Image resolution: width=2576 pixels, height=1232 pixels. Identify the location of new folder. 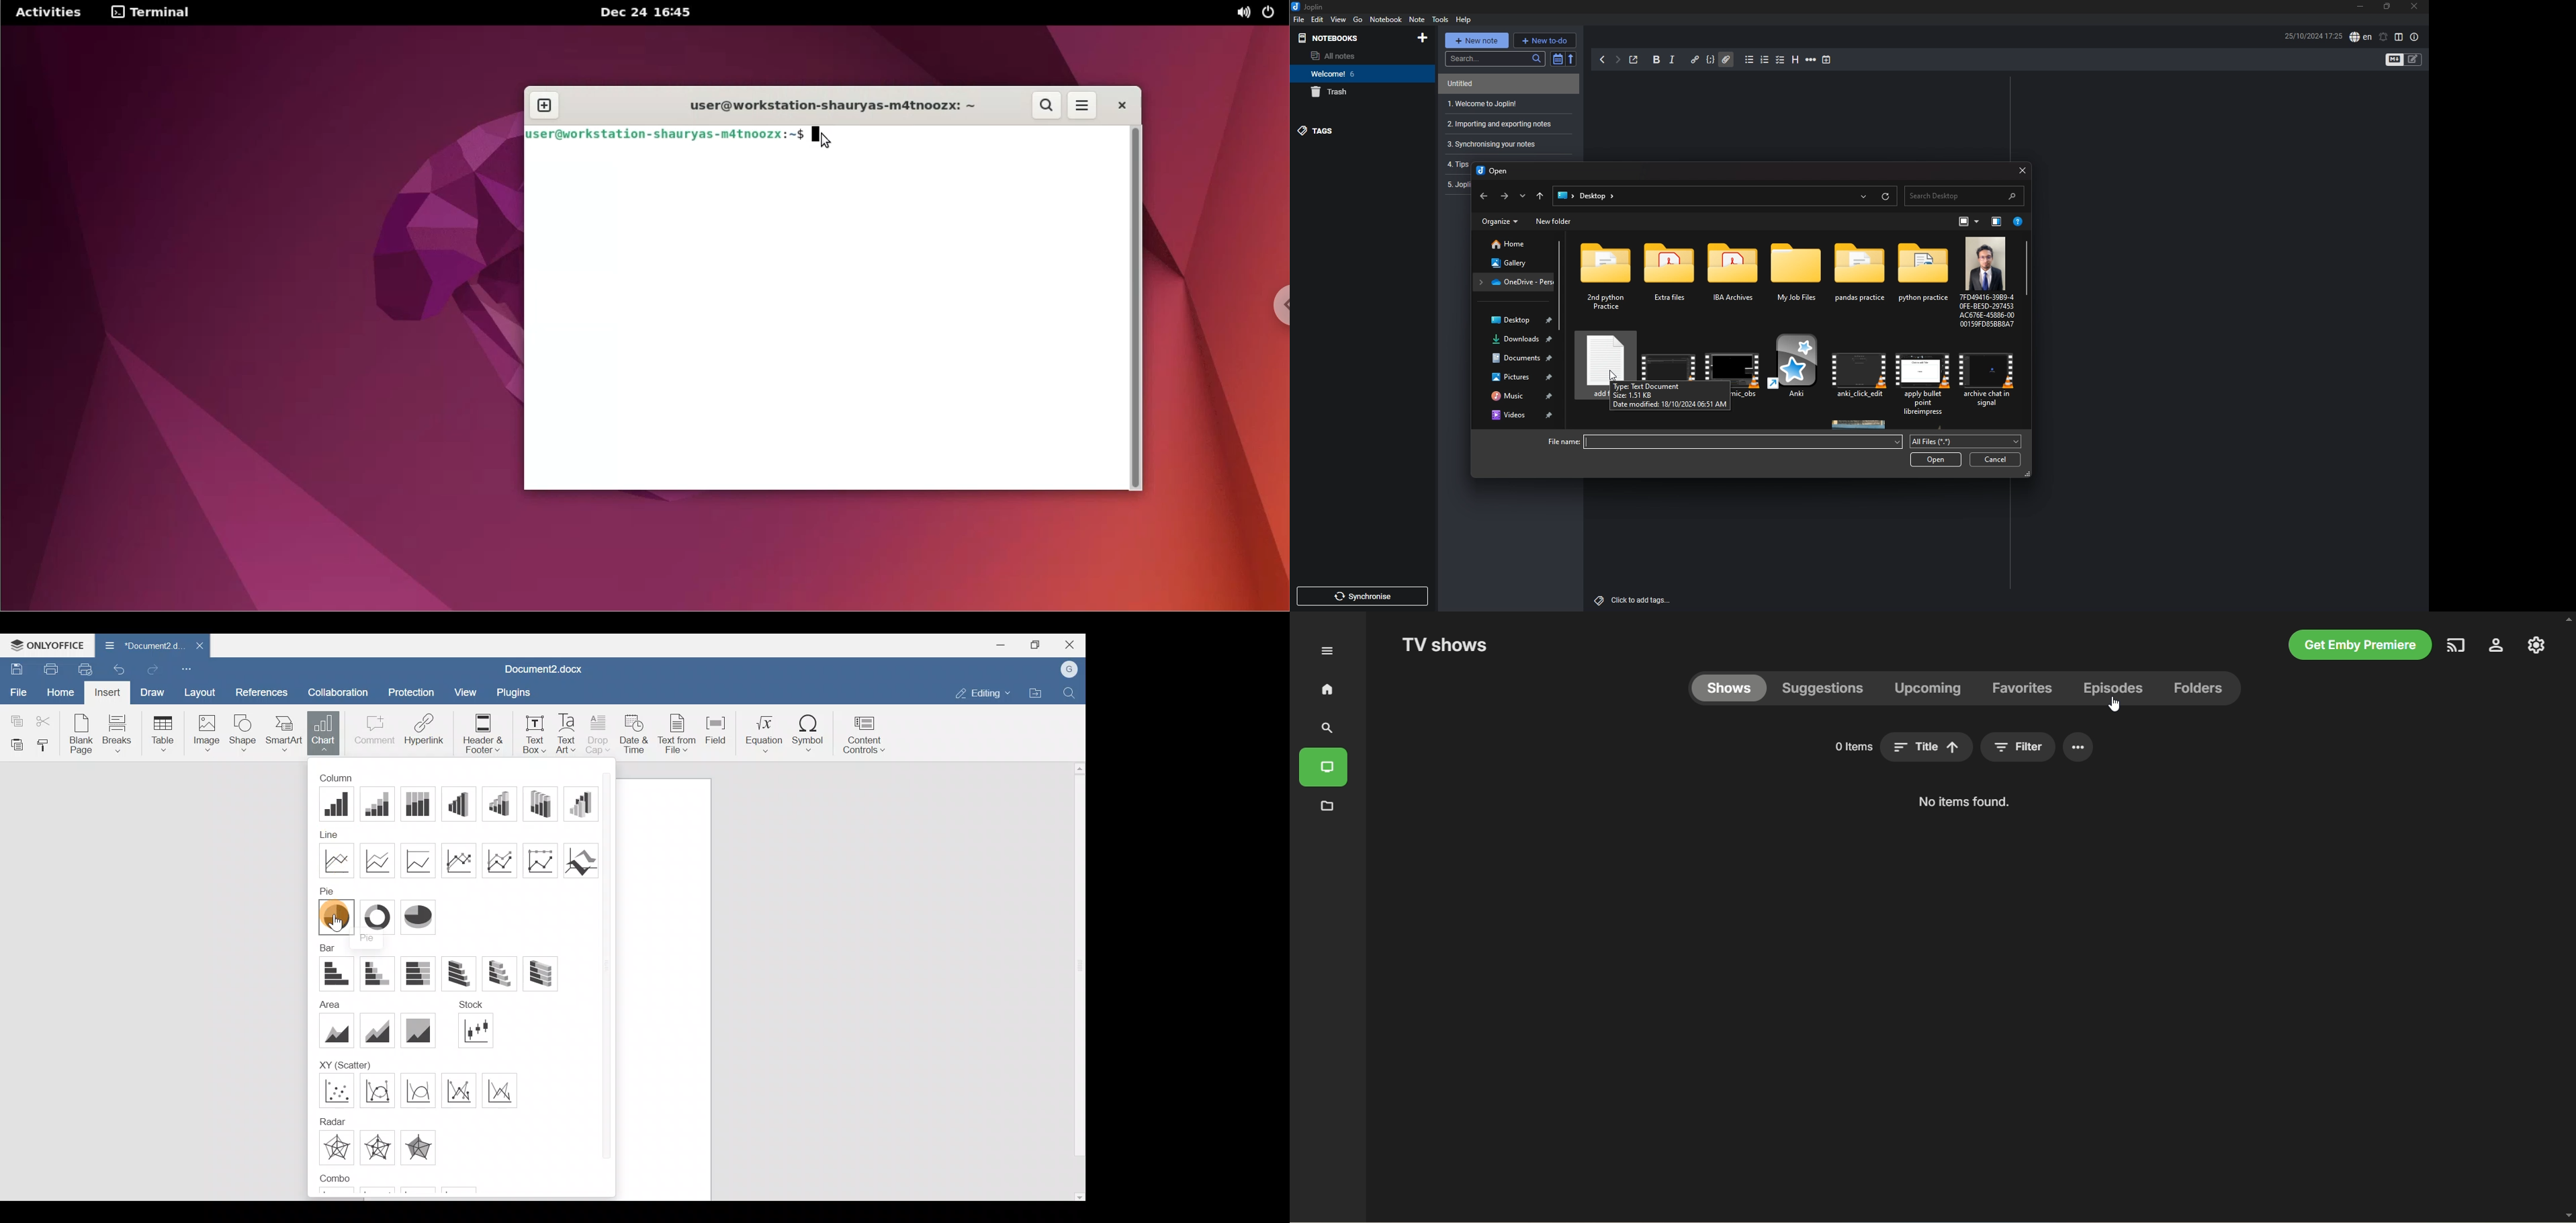
(1554, 221).